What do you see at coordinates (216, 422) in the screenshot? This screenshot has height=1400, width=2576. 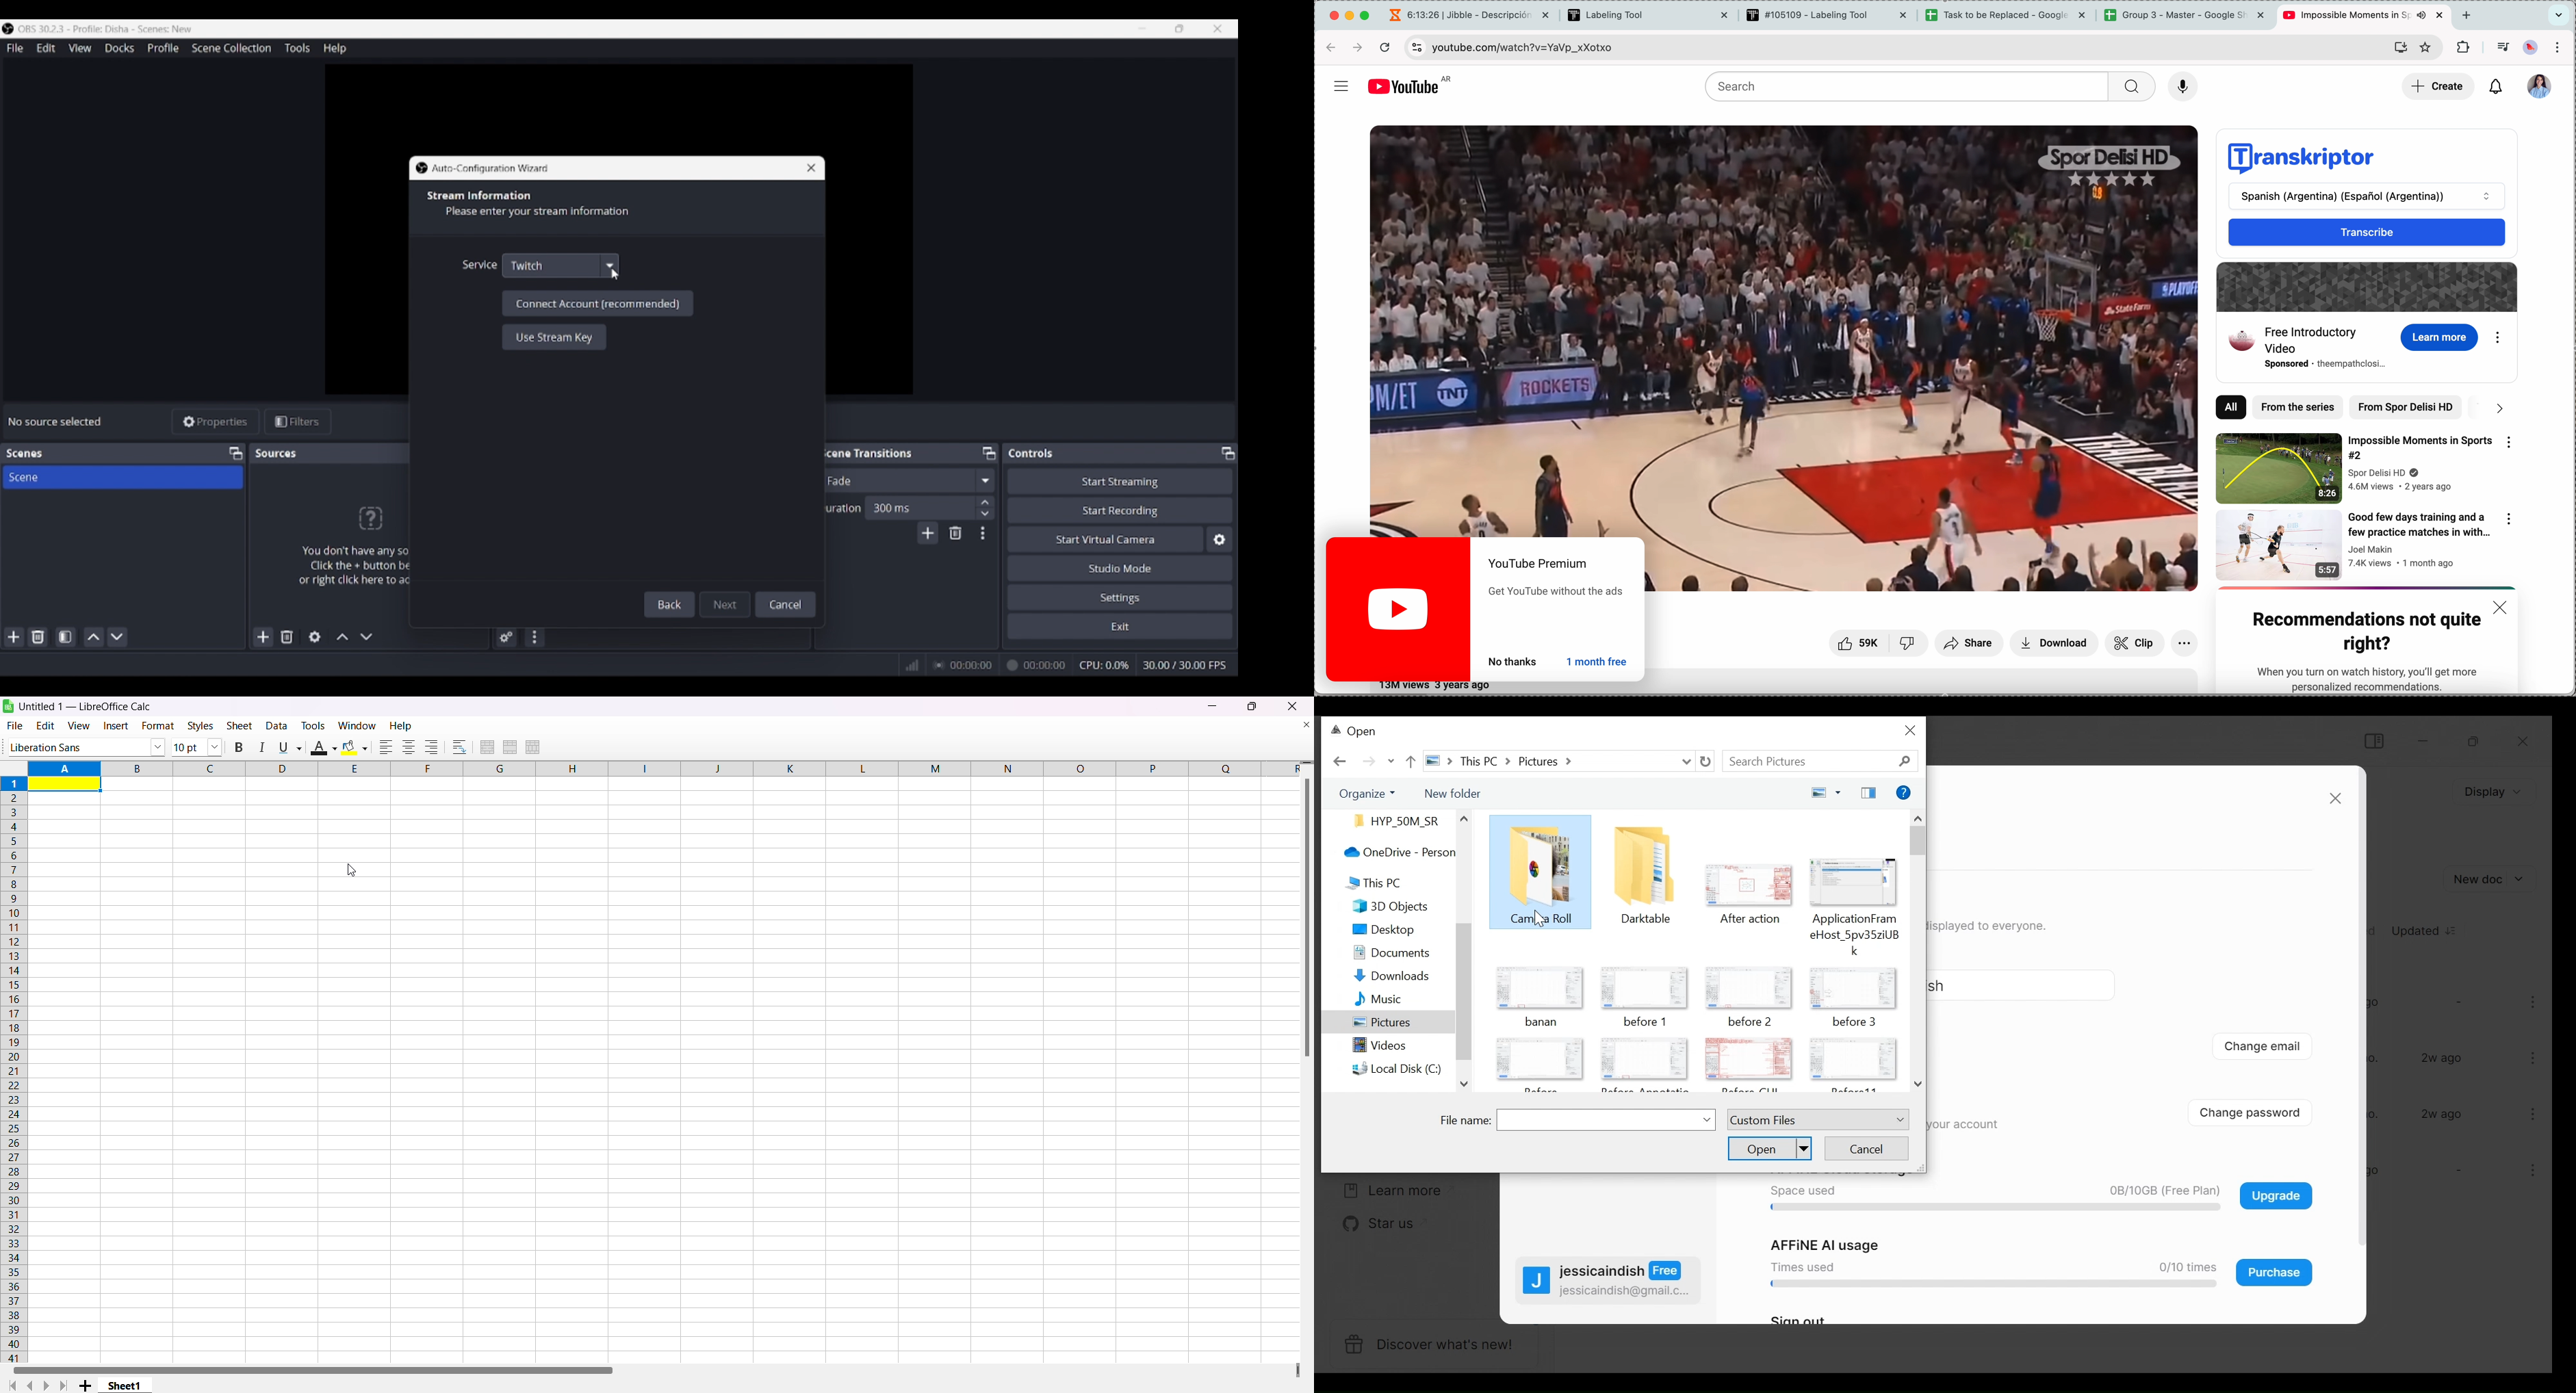 I see `Properties` at bounding box center [216, 422].